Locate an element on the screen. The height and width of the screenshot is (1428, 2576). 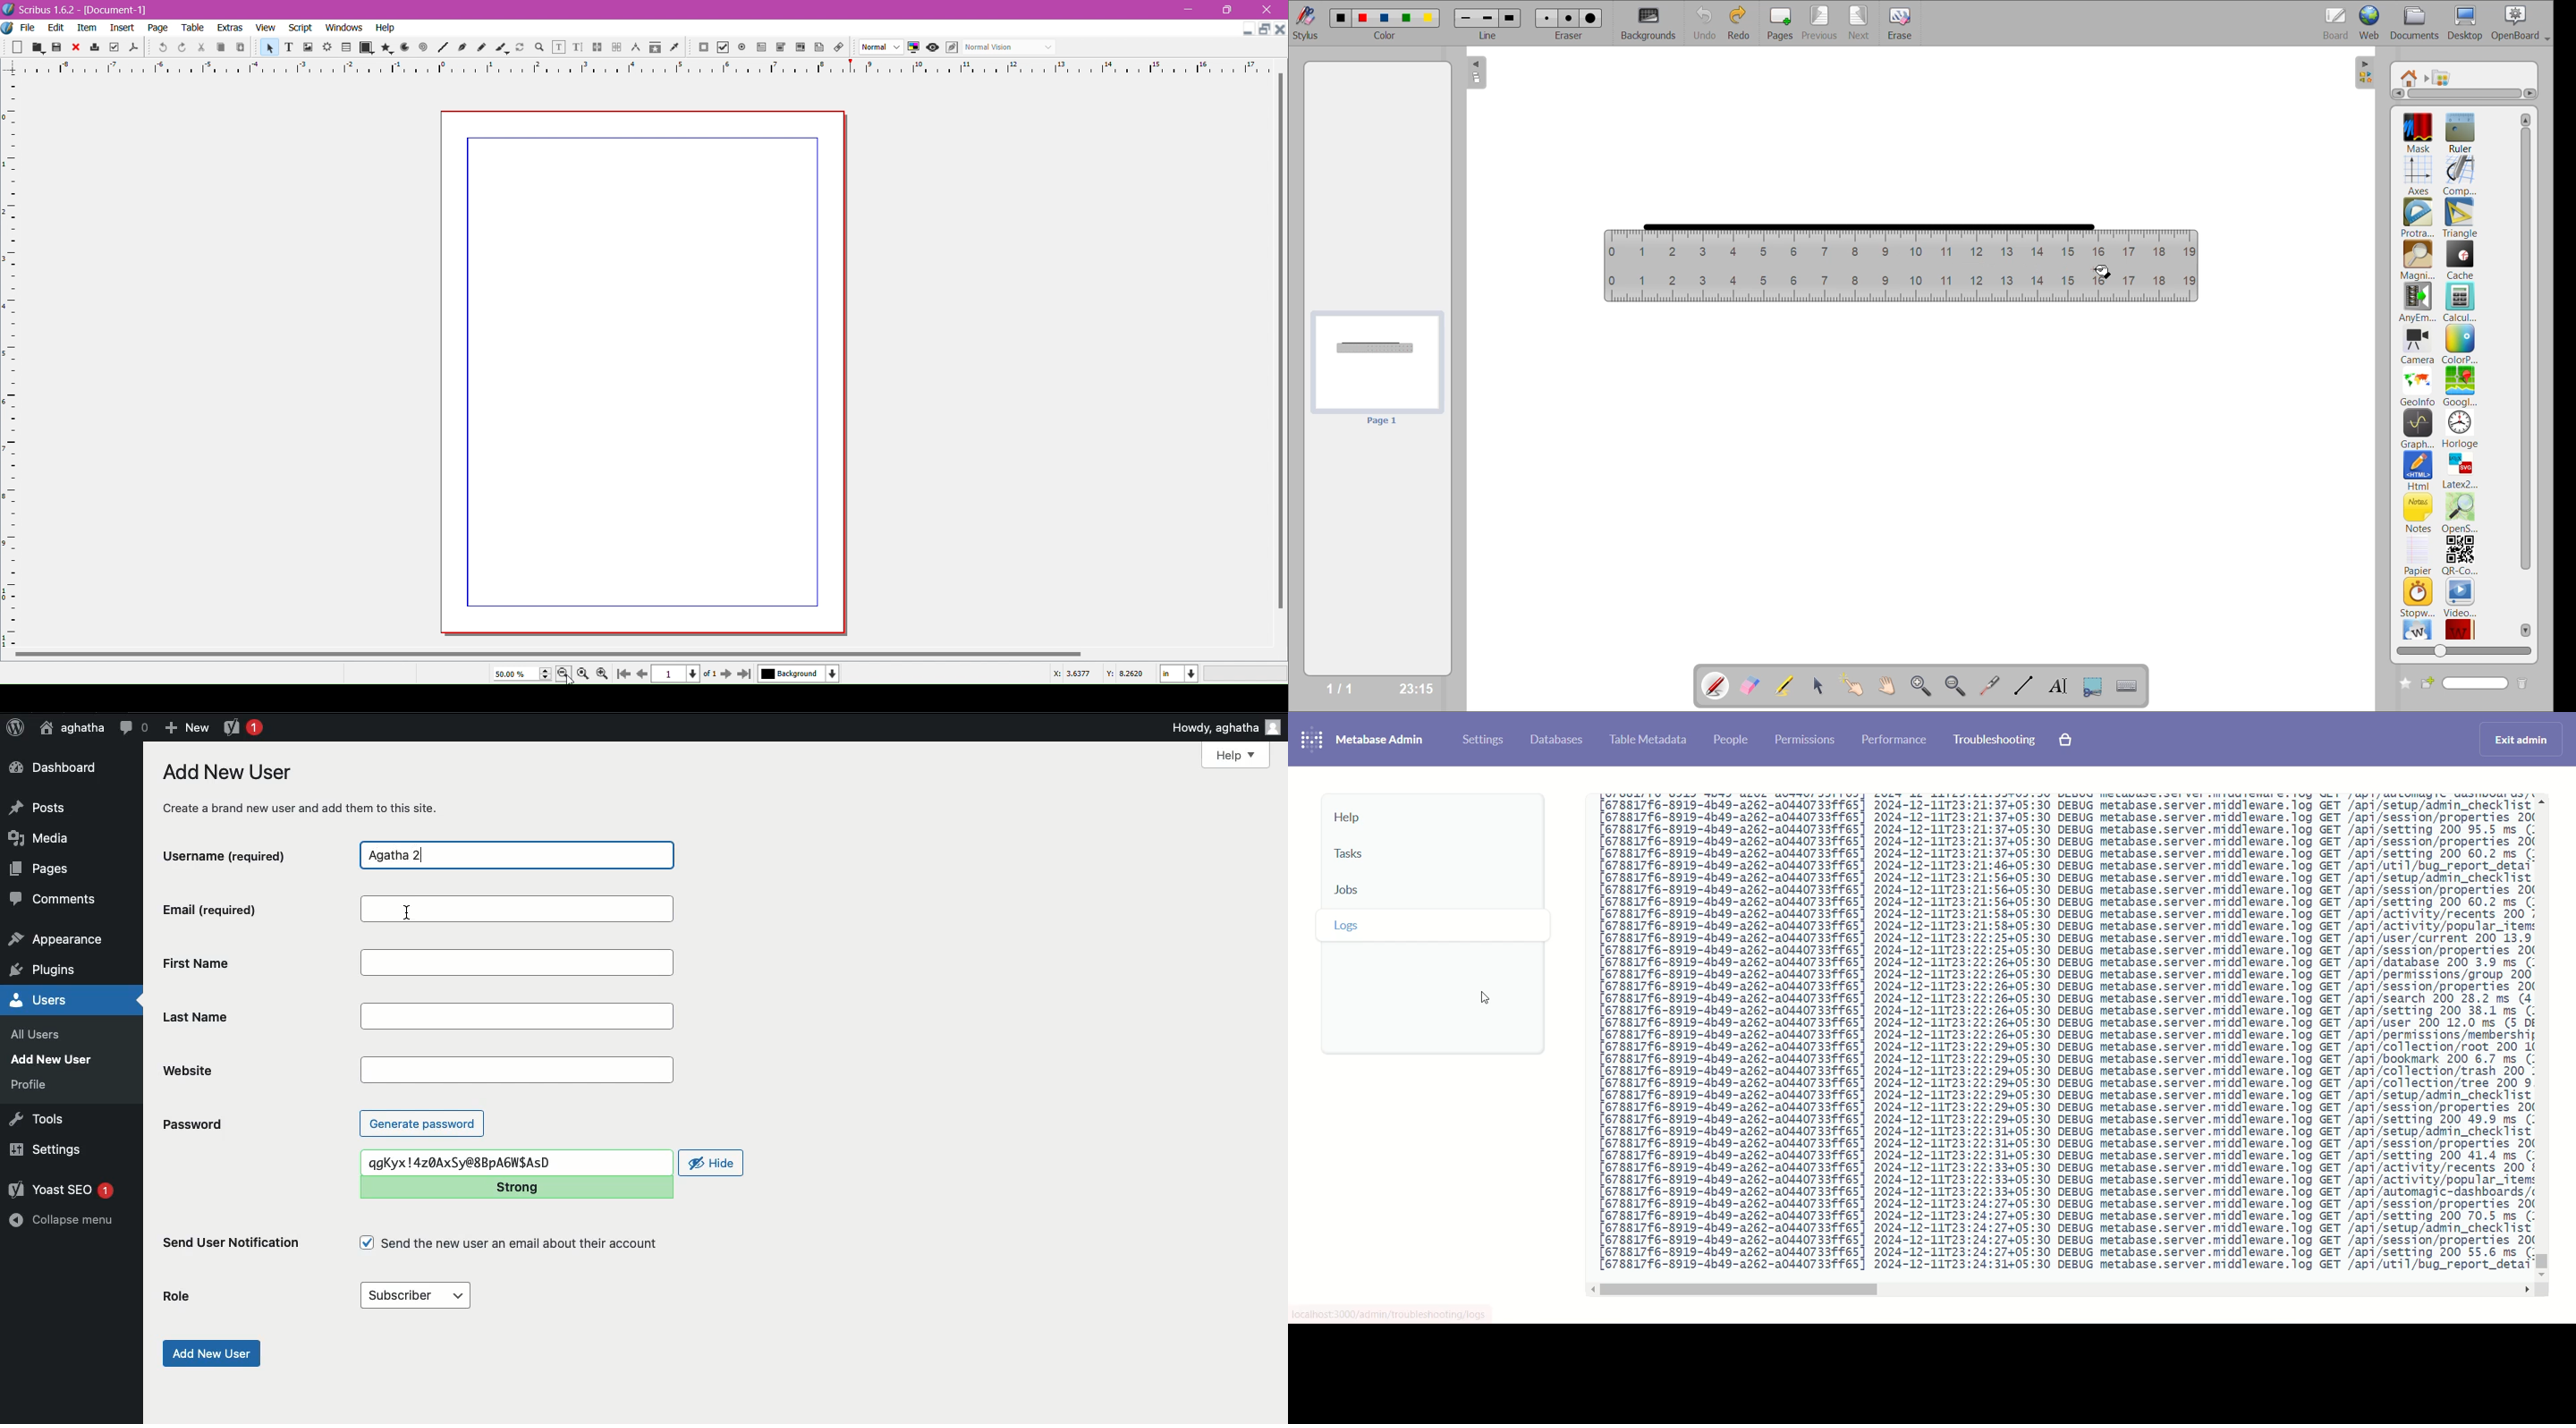
PDF Radio Button is located at coordinates (742, 46).